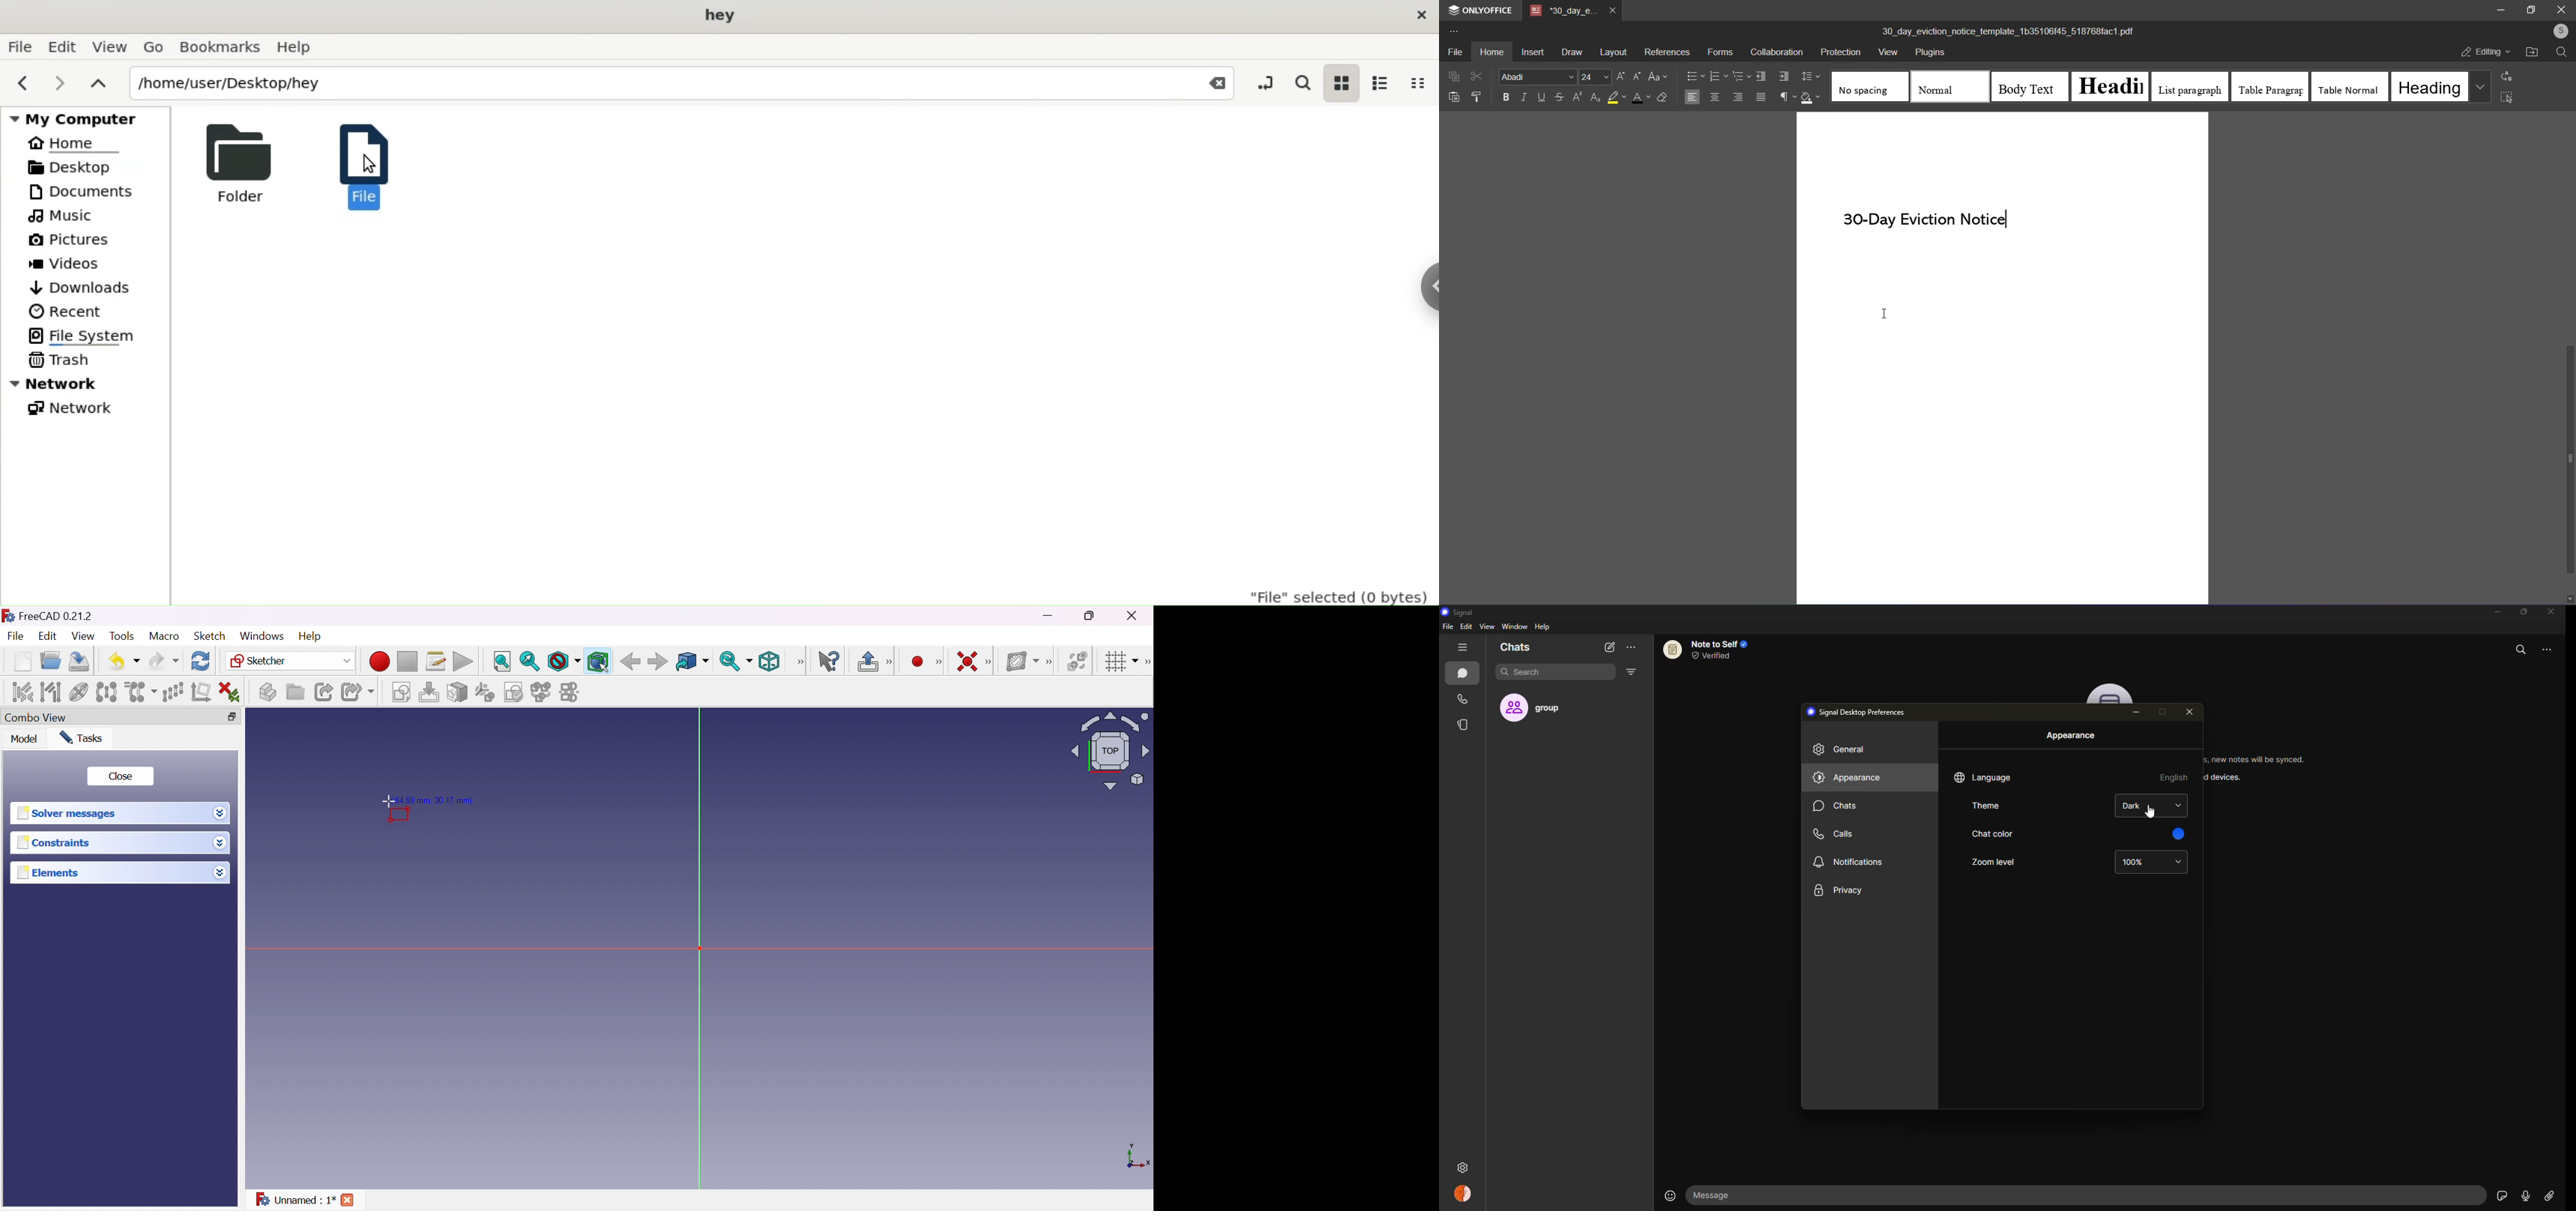 This screenshot has height=1232, width=2576. Describe the element at coordinates (267, 691) in the screenshot. I see `Create part` at that location.